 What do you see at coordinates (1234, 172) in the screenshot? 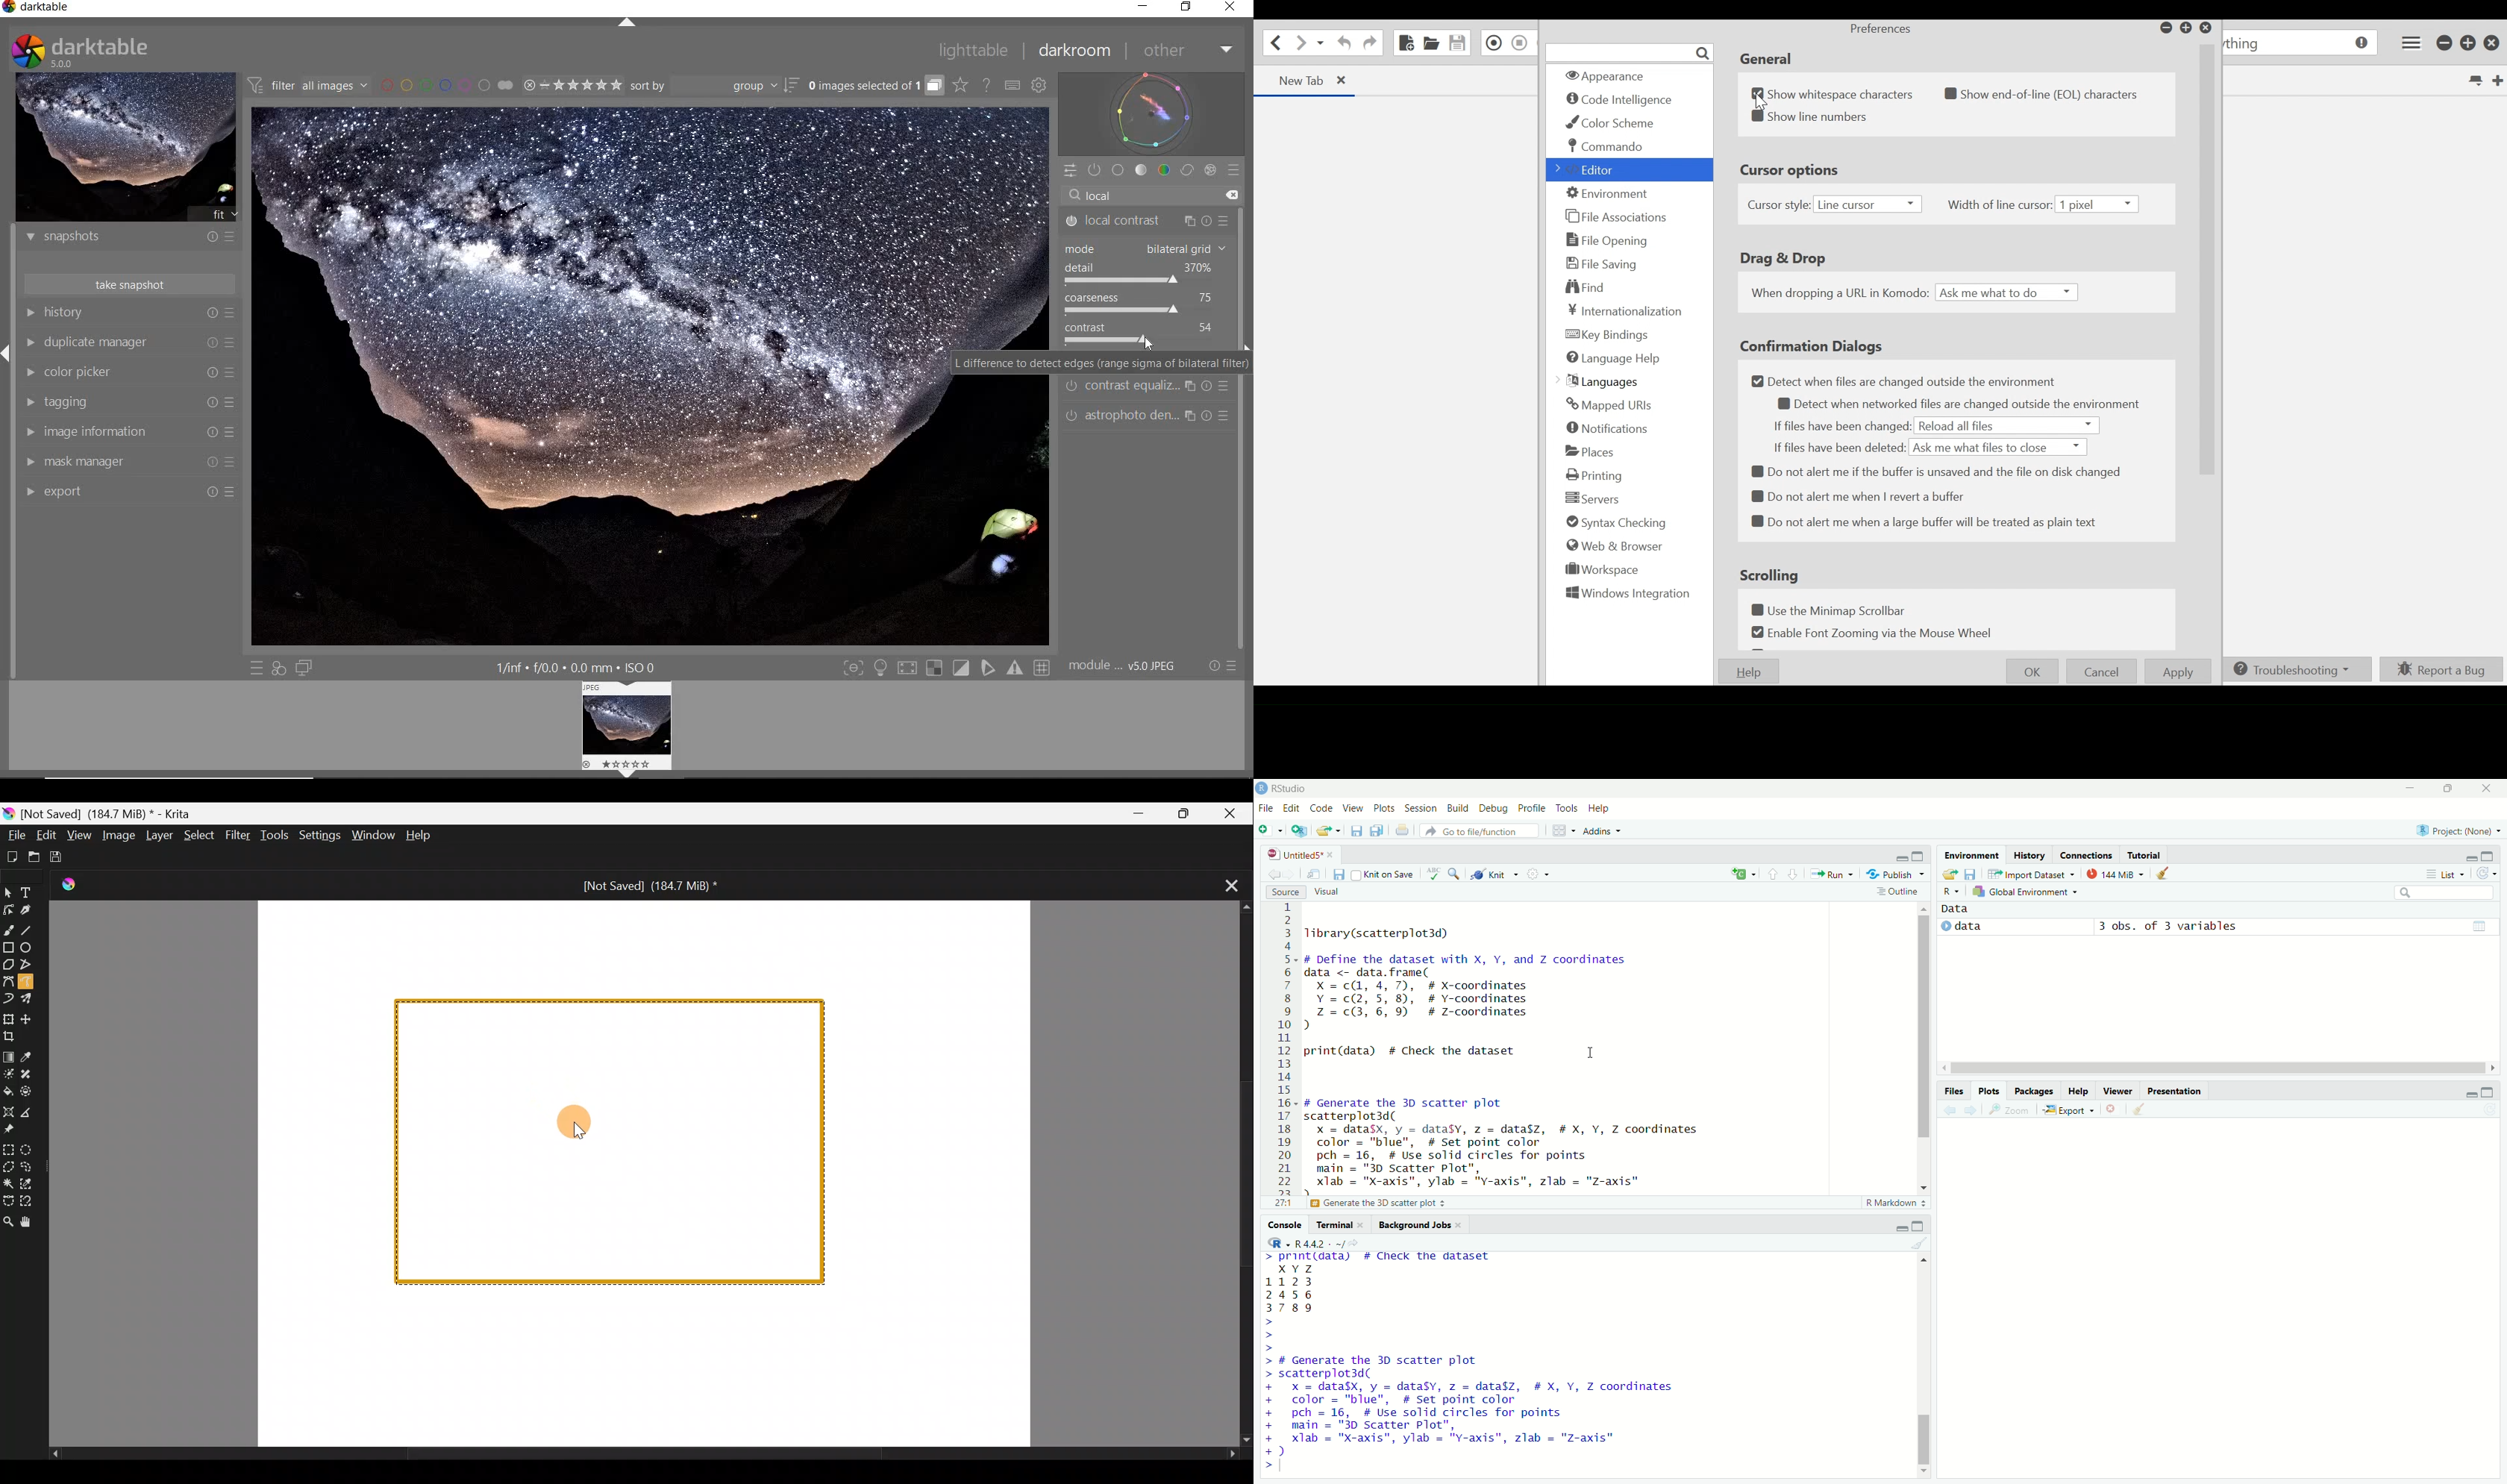
I see `PRESETS` at bounding box center [1234, 172].